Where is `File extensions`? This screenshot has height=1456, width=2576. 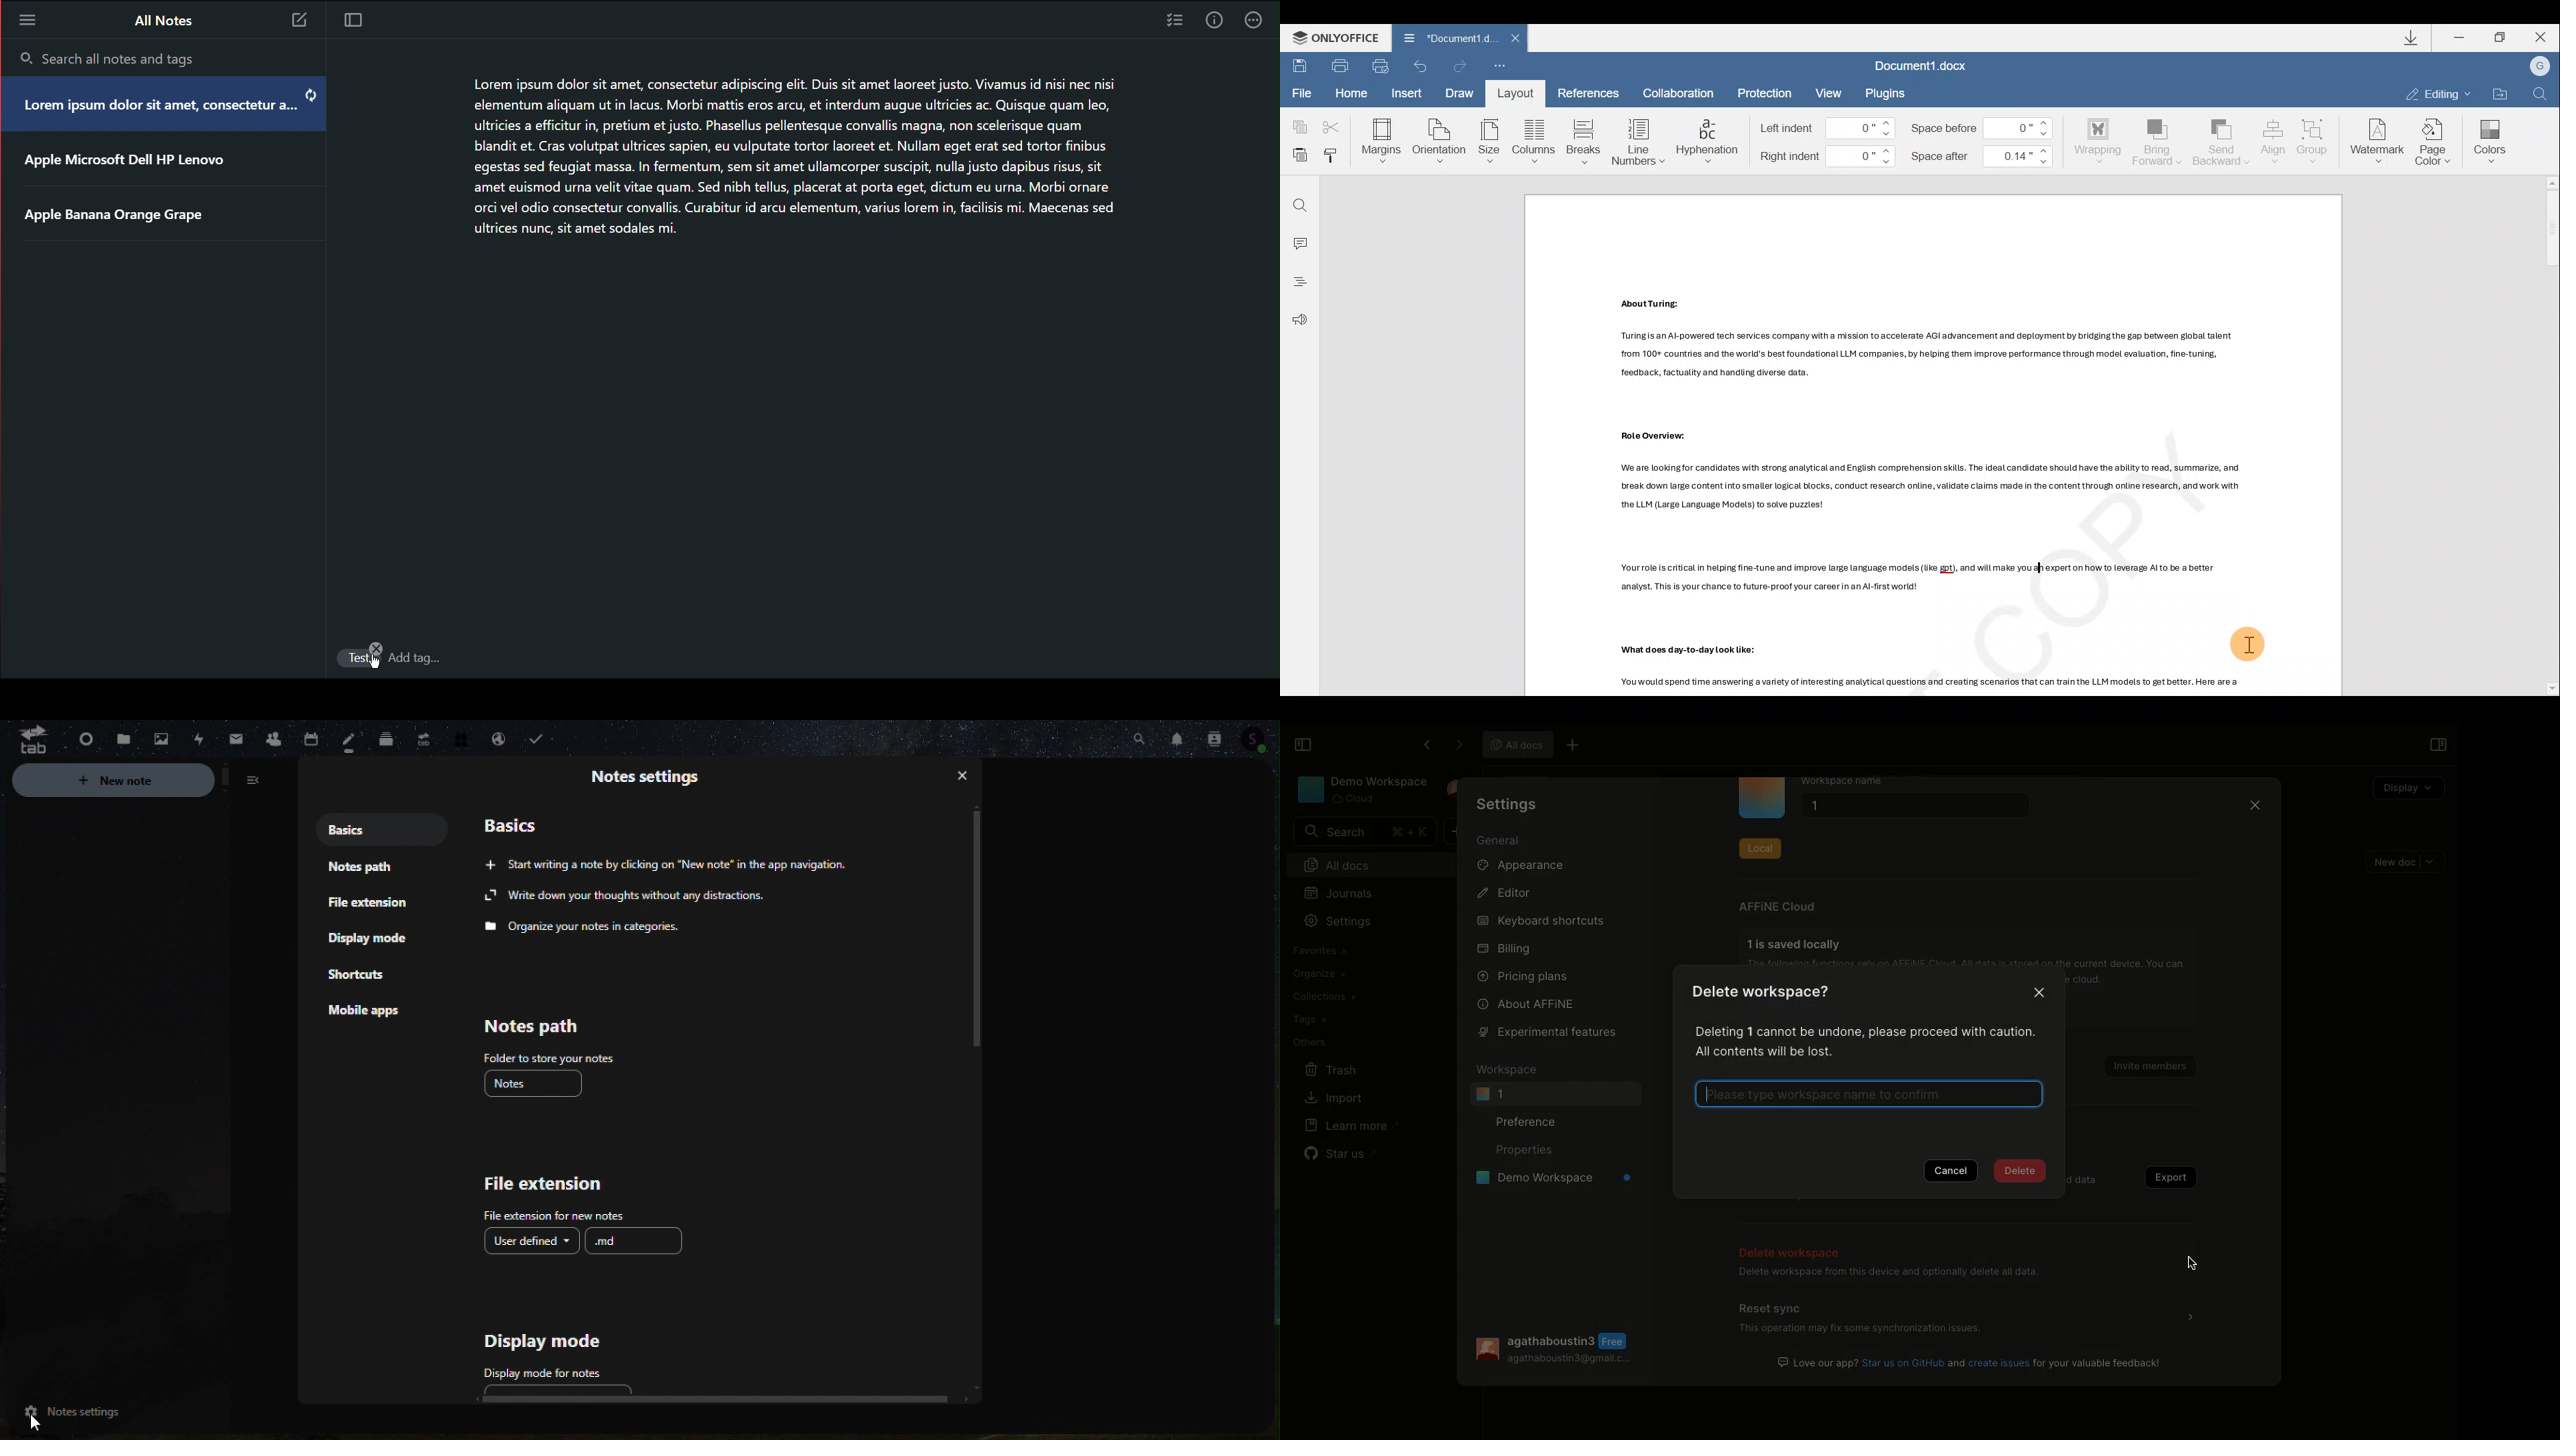 File extensions is located at coordinates (364, 904).